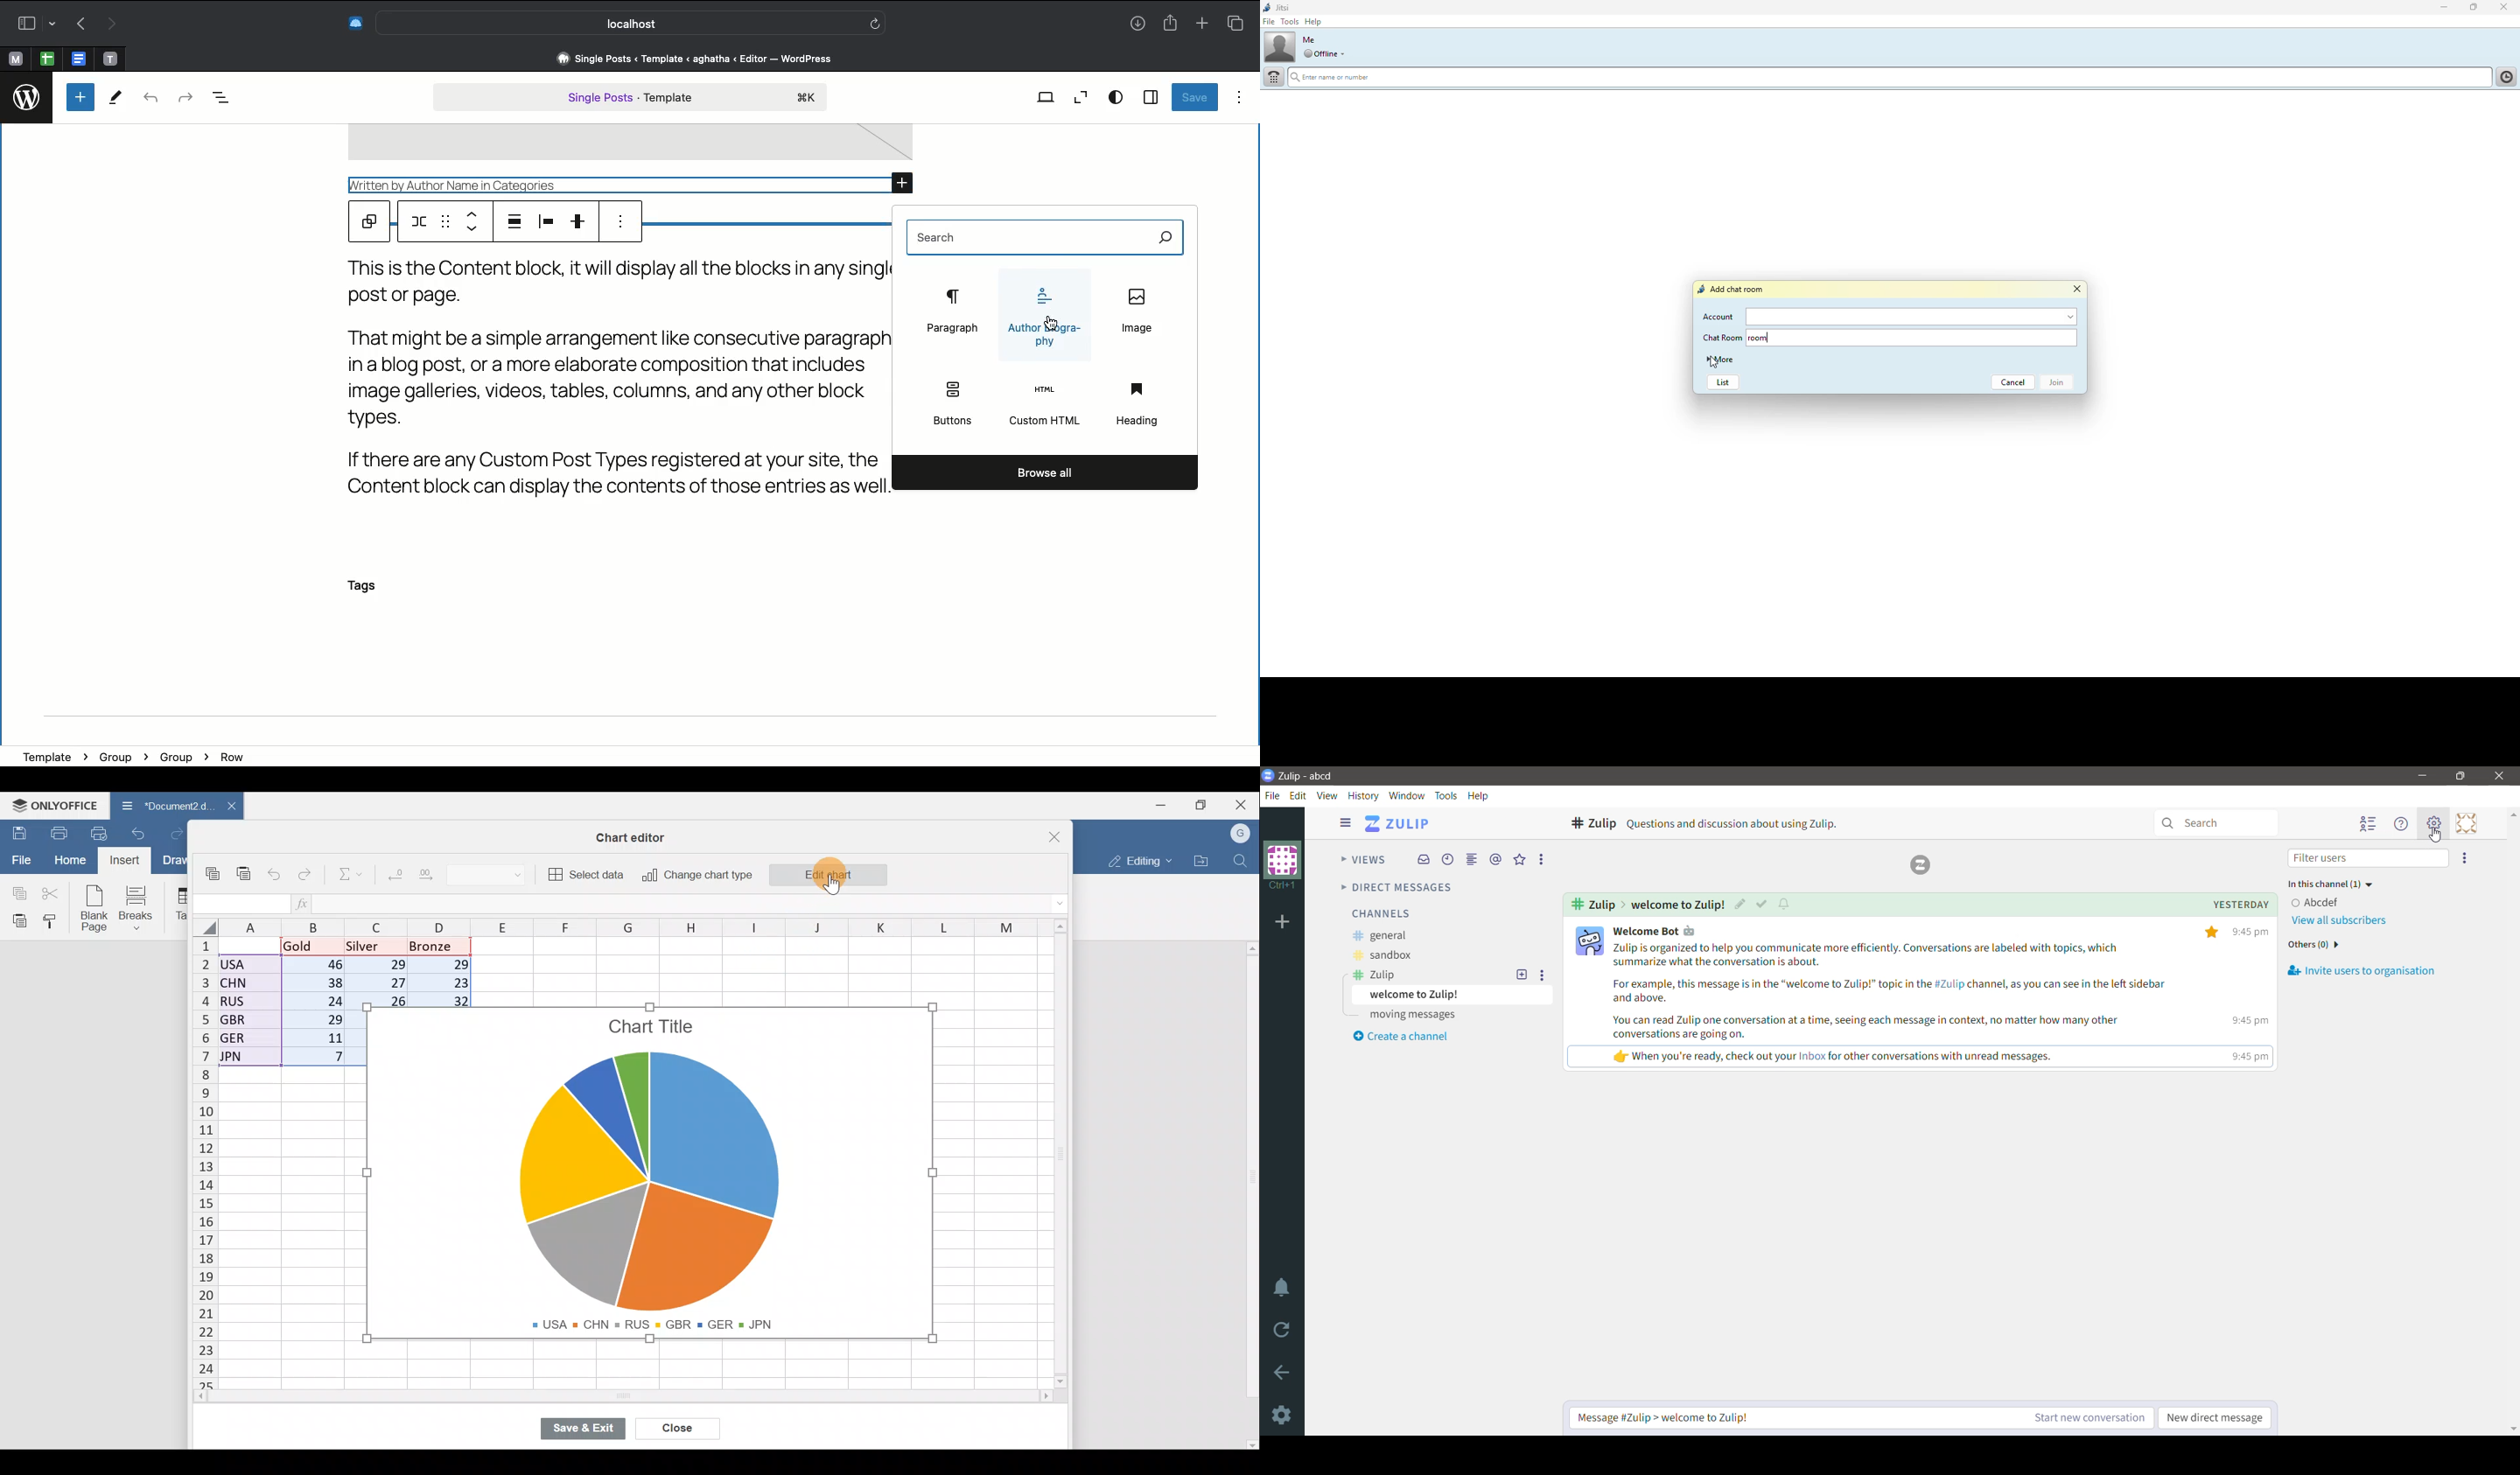 This screenshot has width=2520, height=1484. I want to click on Save, so click(16, 833).